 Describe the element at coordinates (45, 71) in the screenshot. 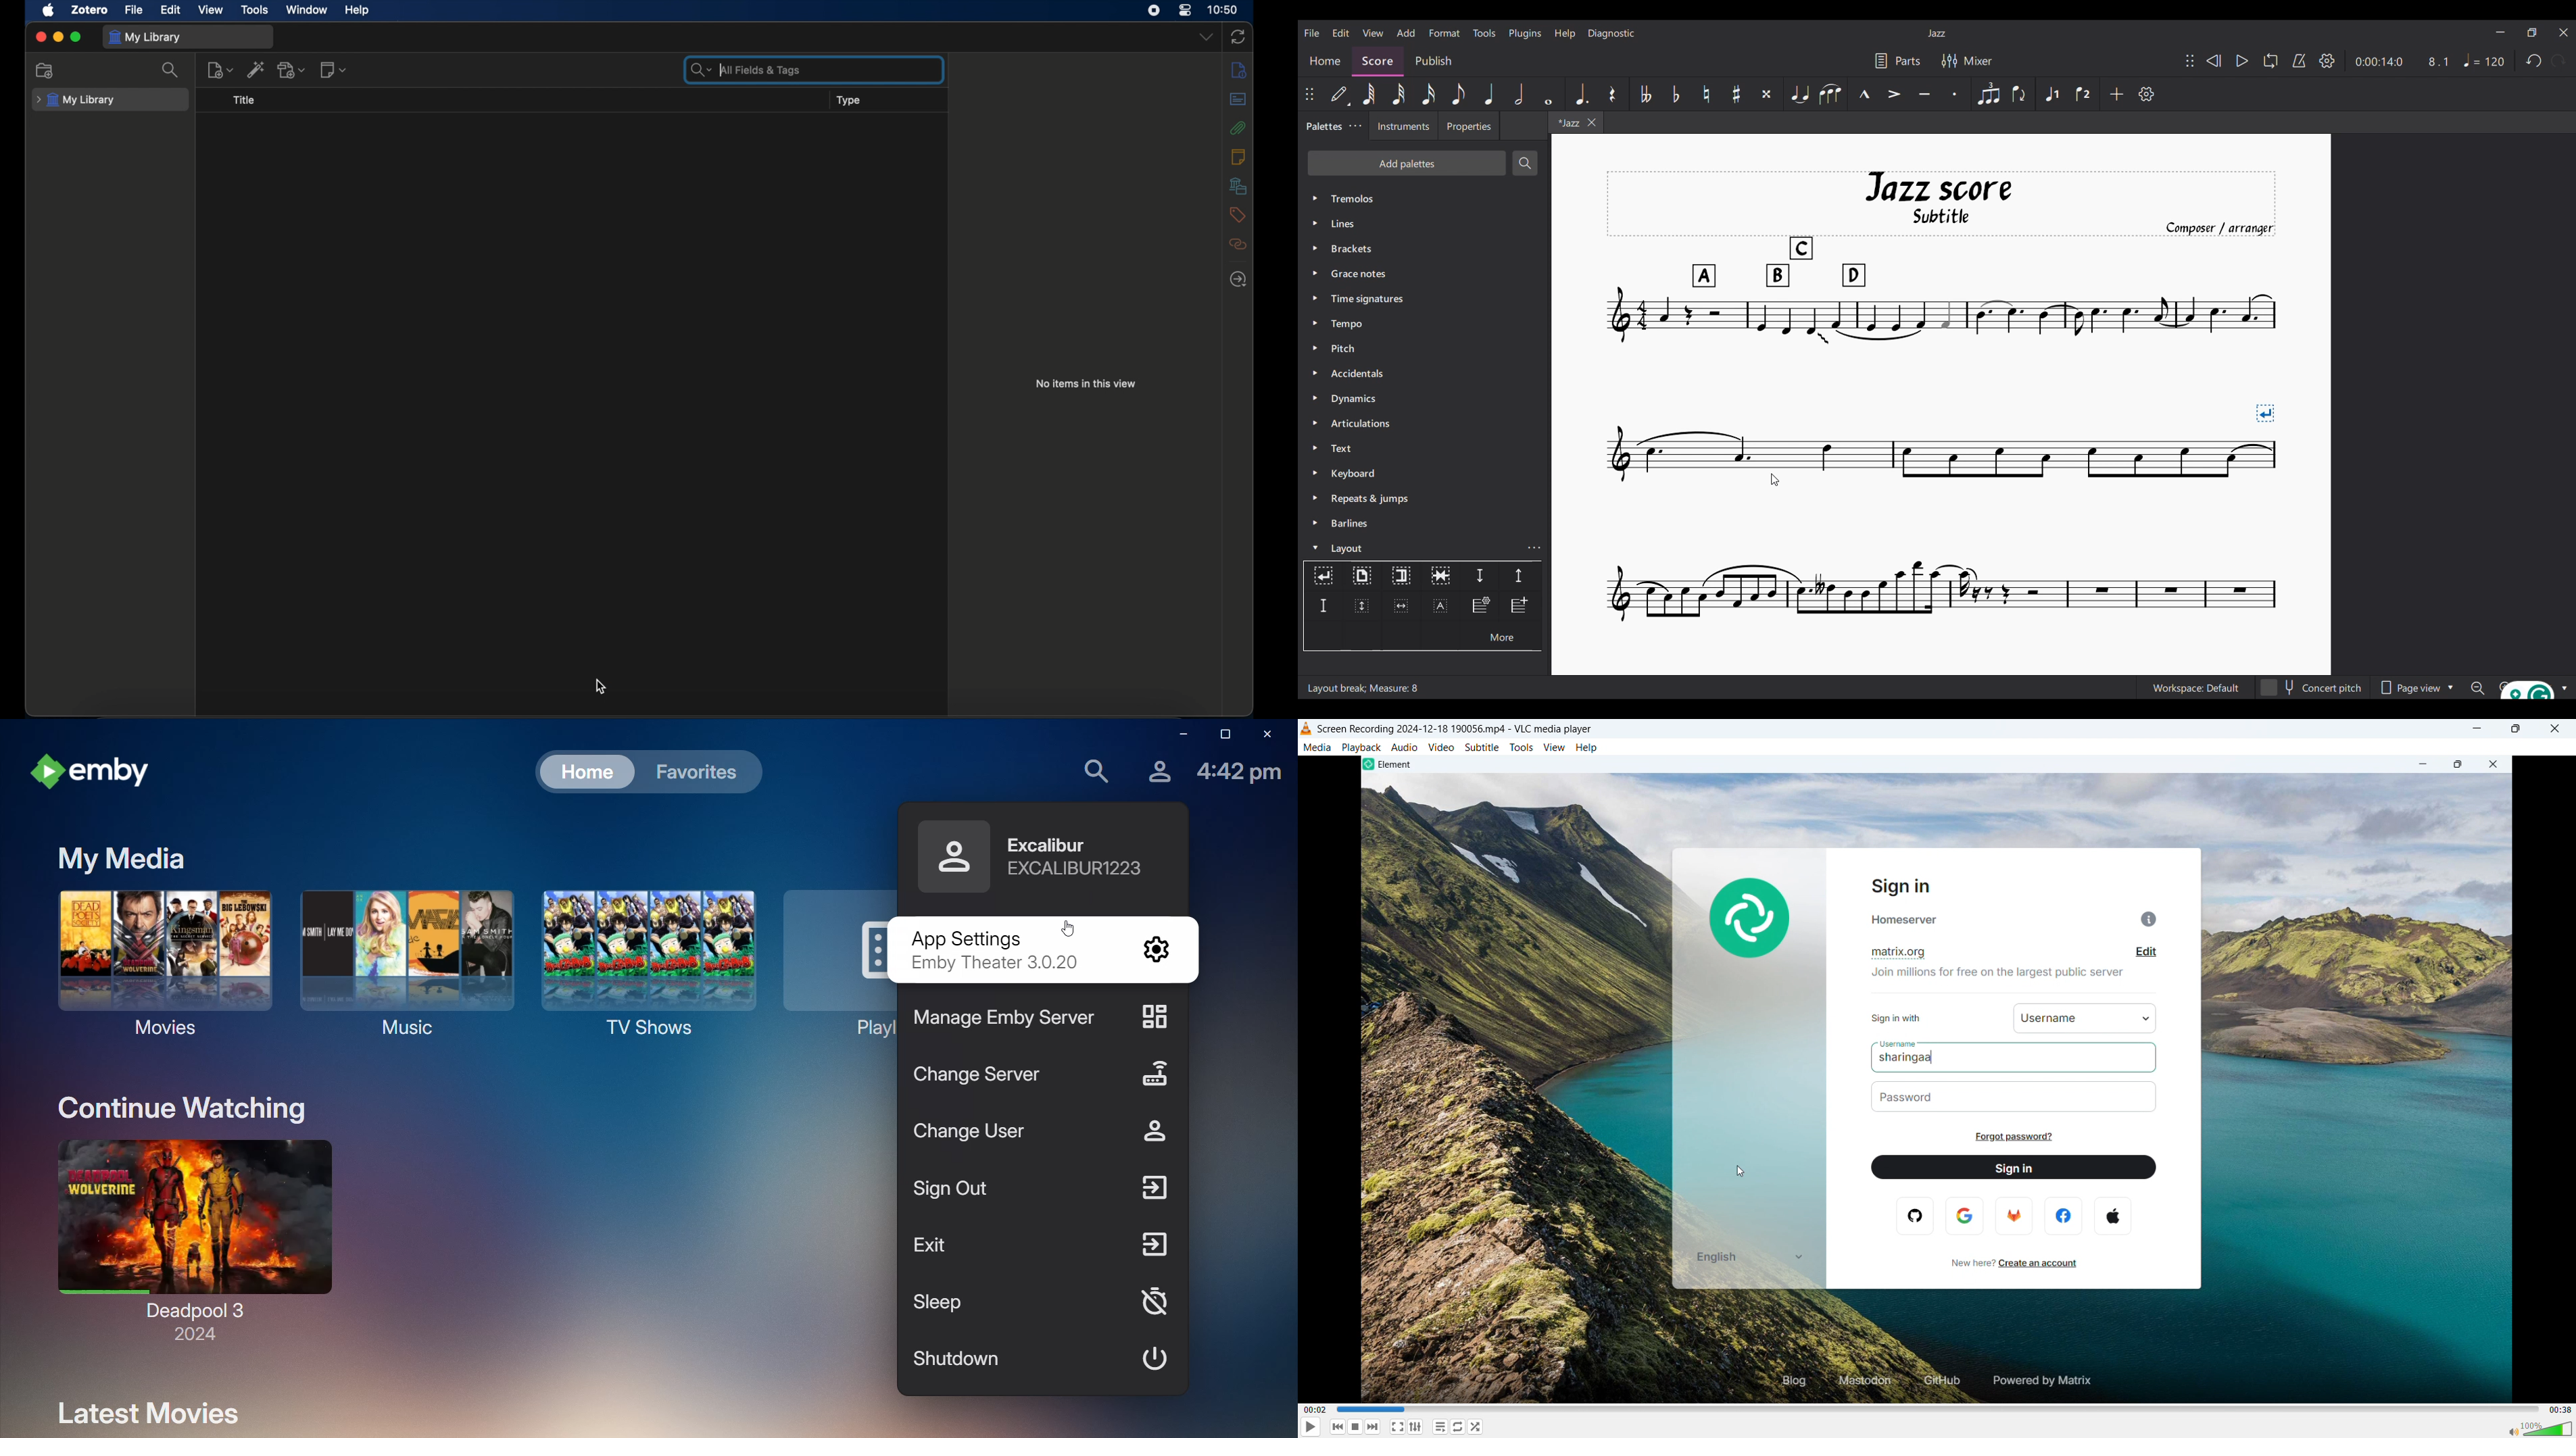

I see `new collection` at that location.